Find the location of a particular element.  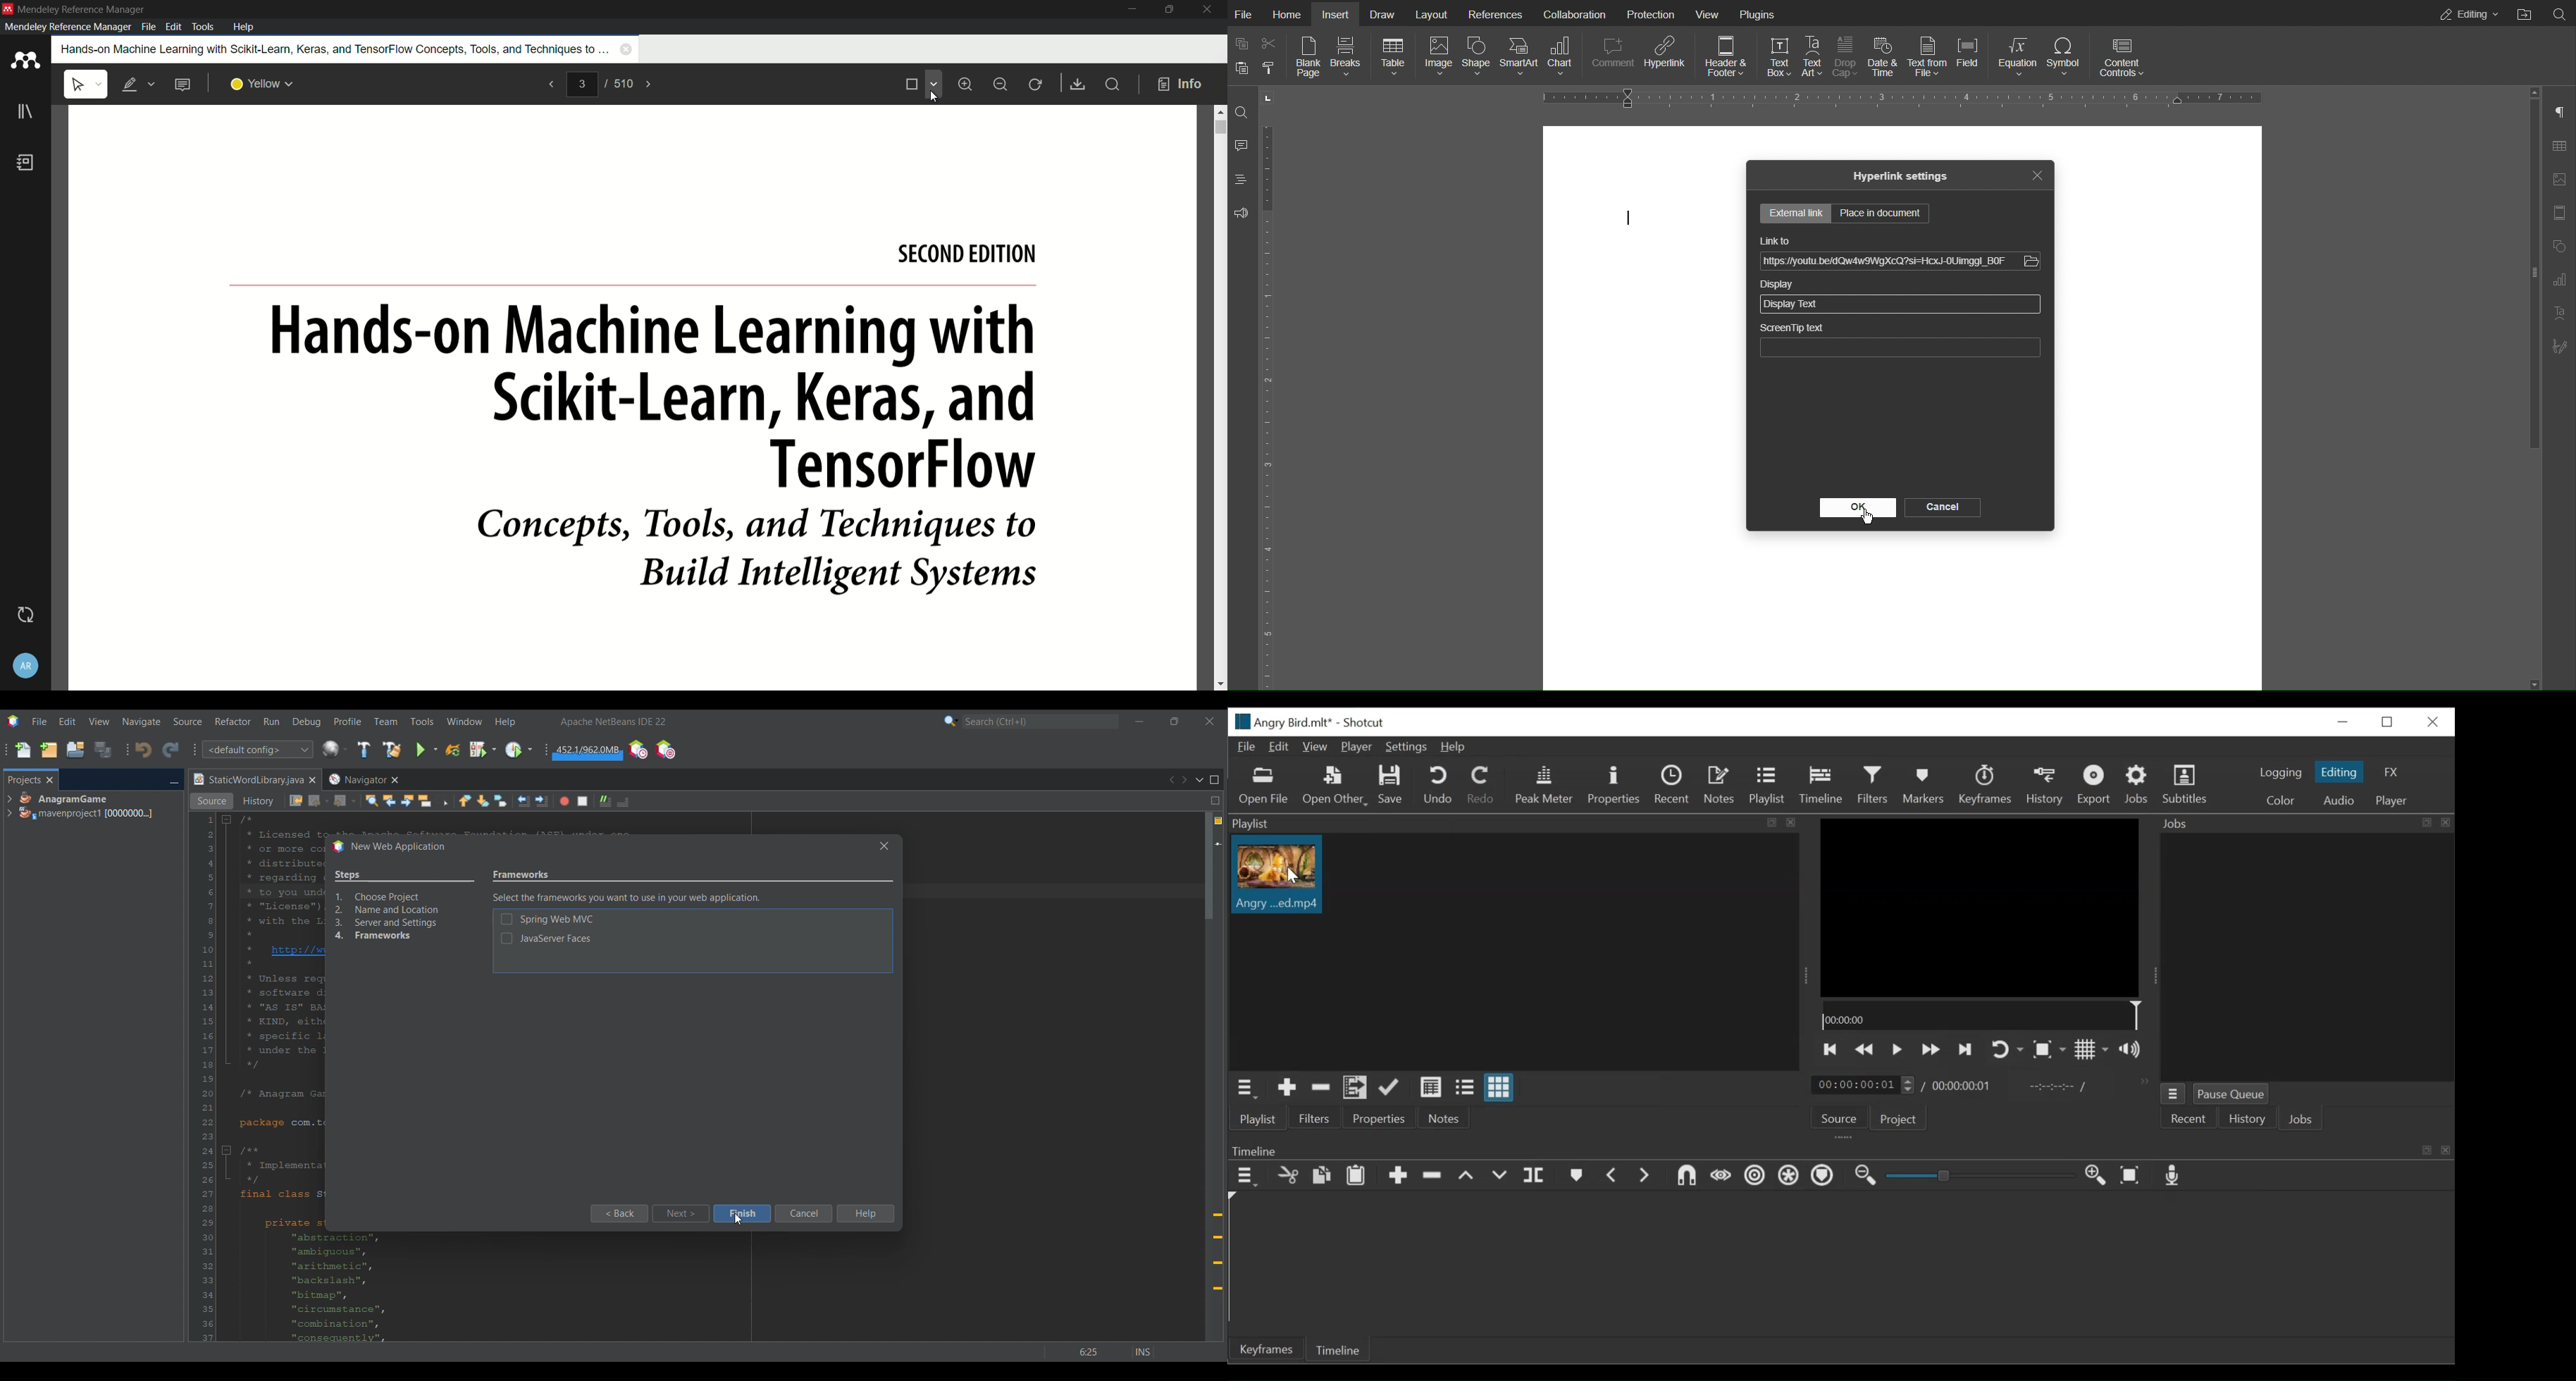

Snap is located at coordinates (1686, 1177).